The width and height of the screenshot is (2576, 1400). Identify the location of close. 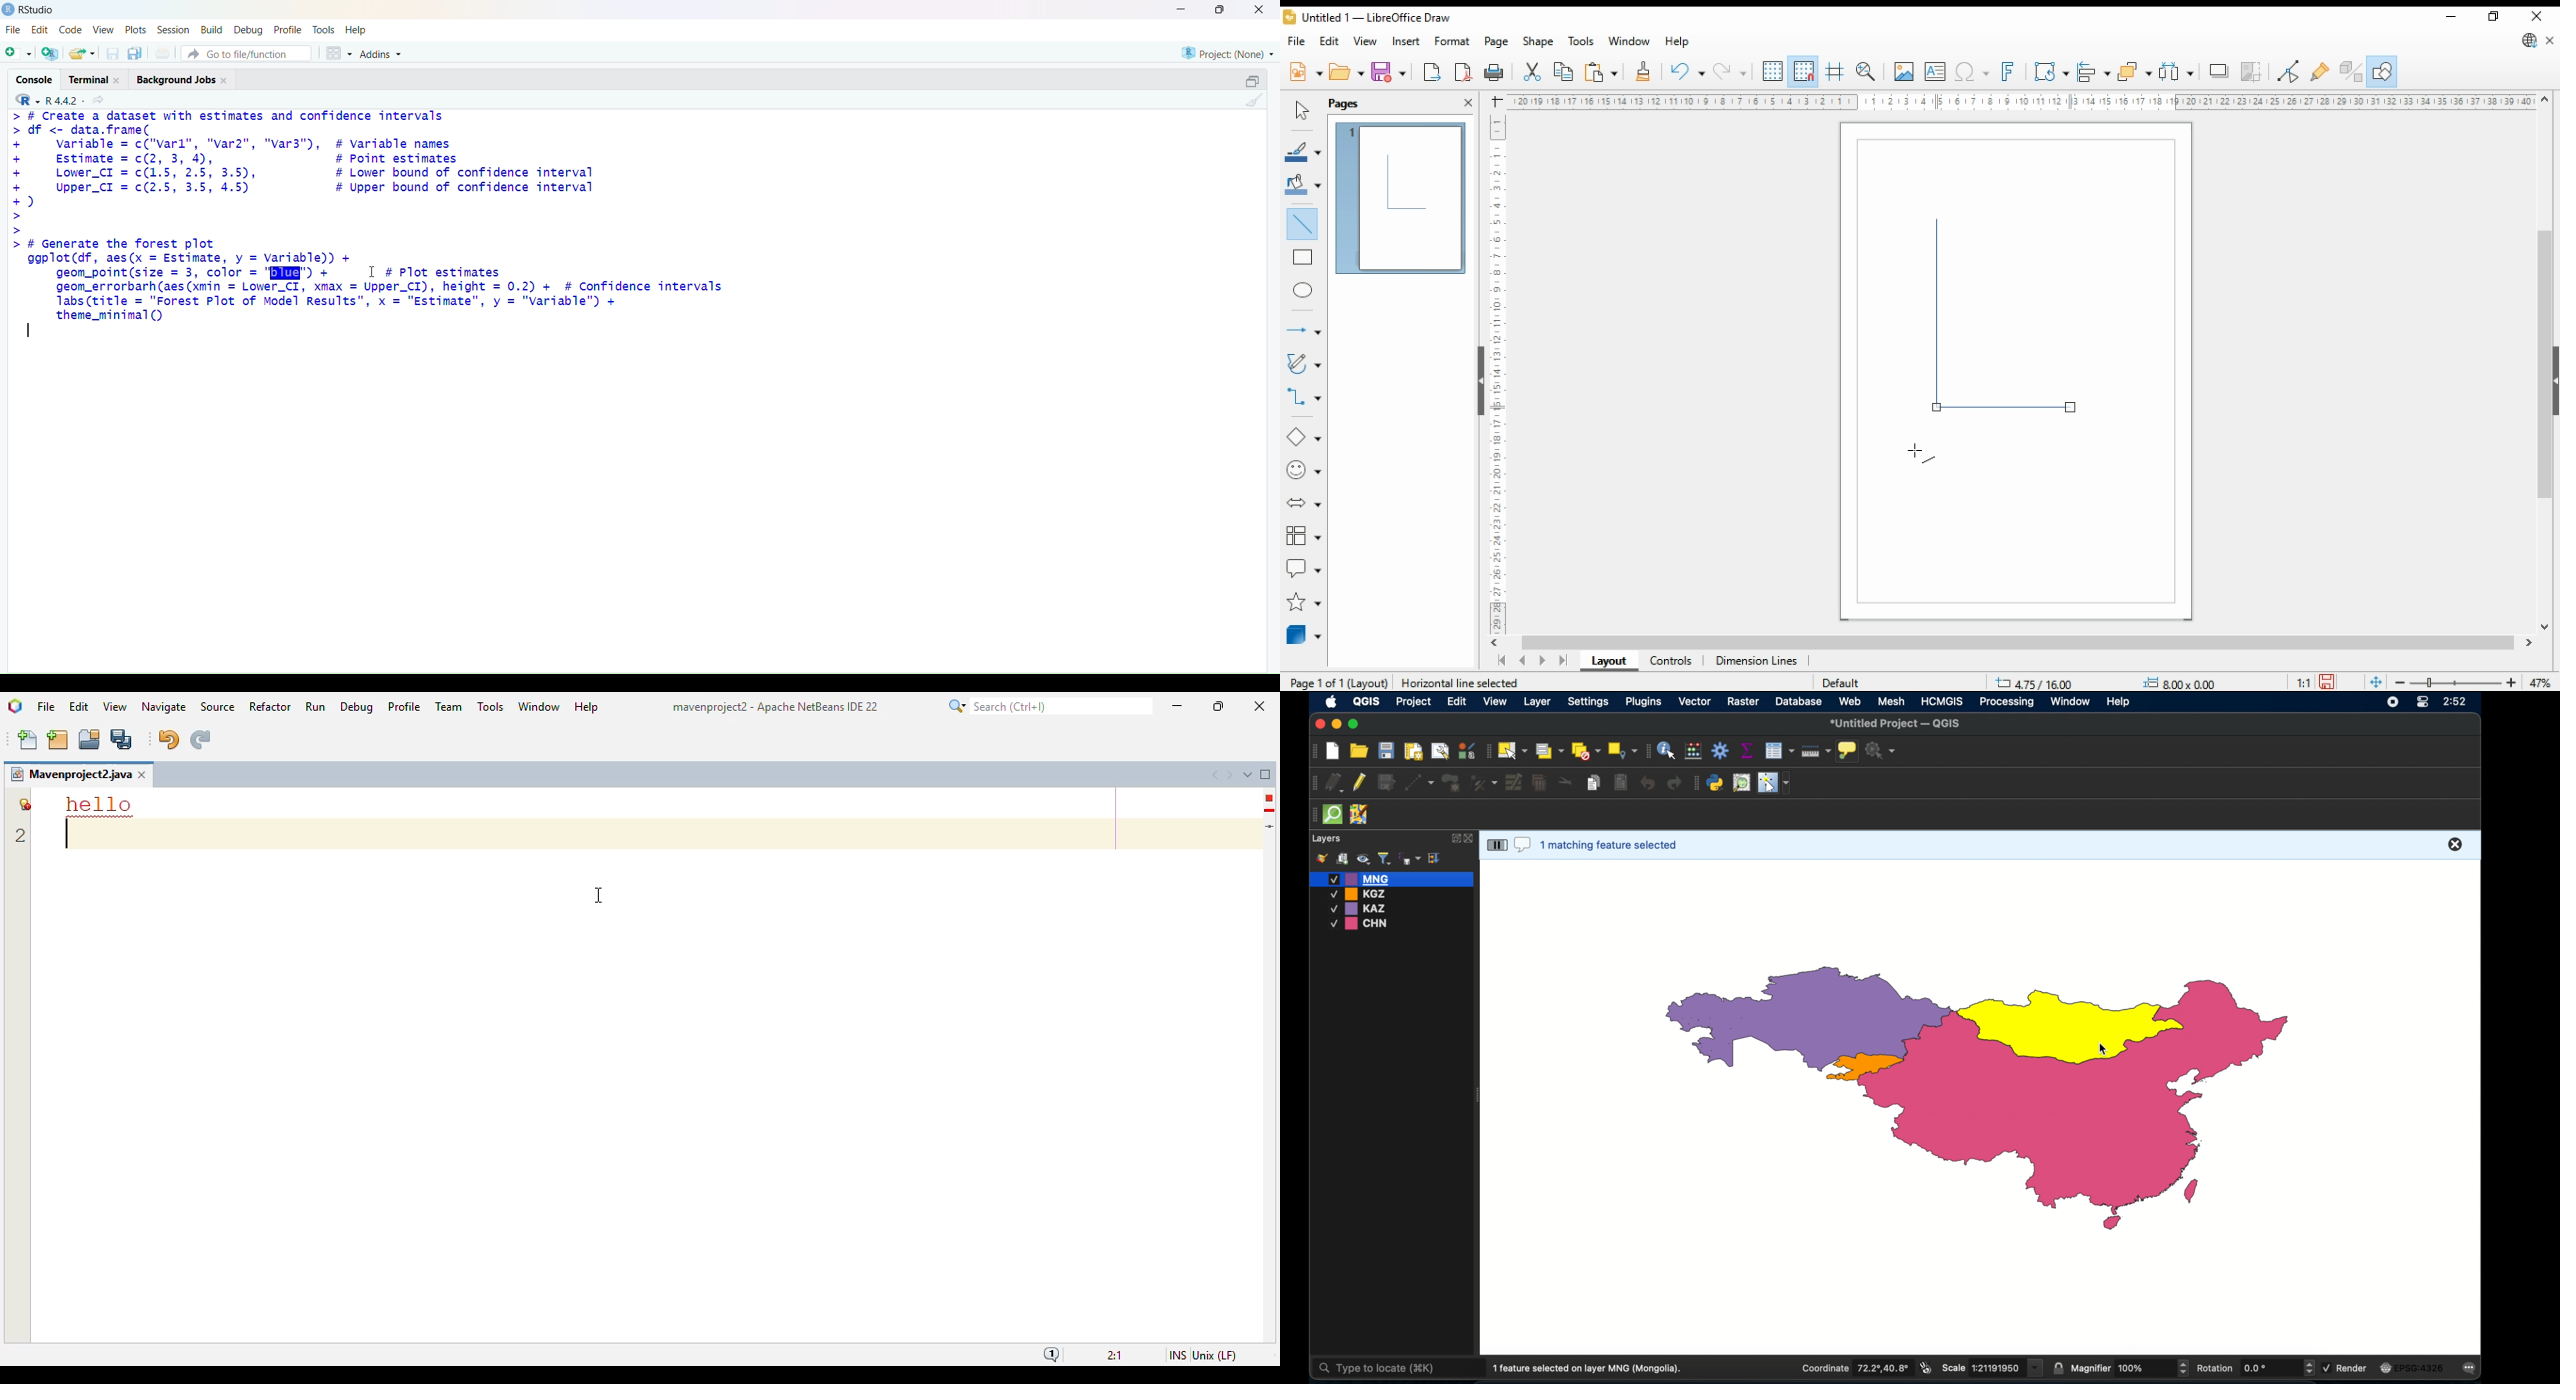
(1260, 11).